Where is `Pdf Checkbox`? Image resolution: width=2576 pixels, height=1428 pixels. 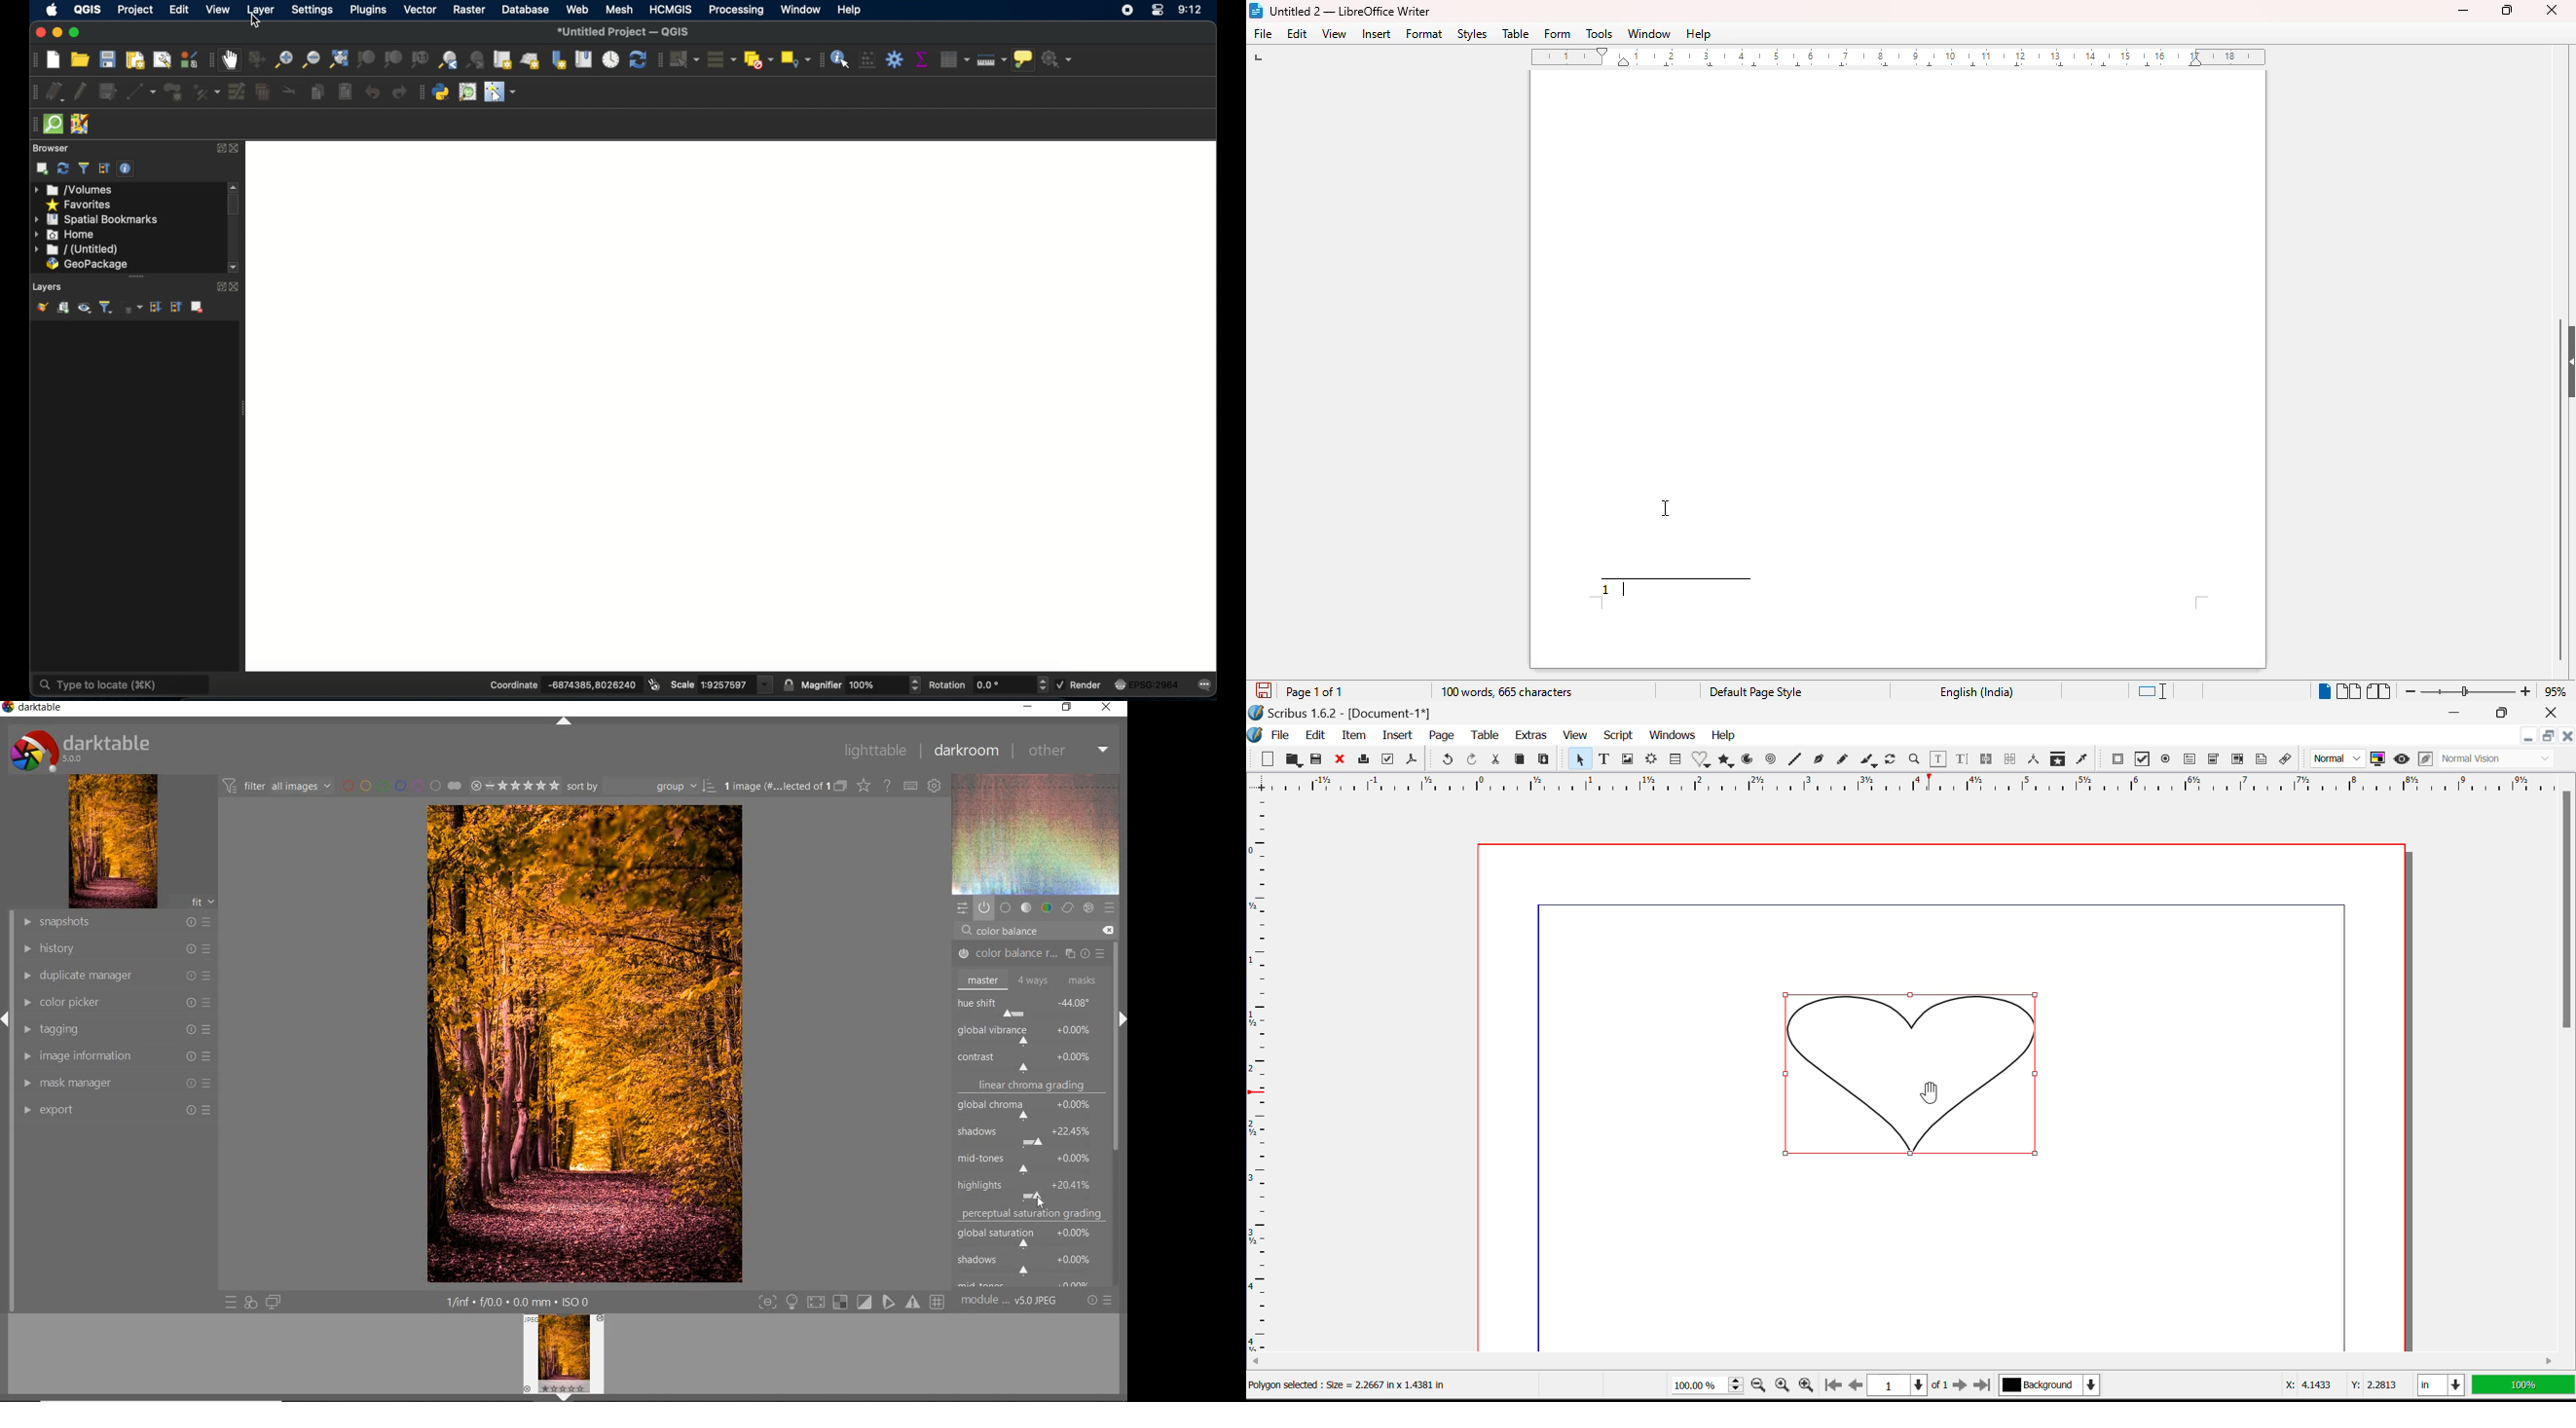
Pdf Checkbox is located at coordinates (2144, 761).